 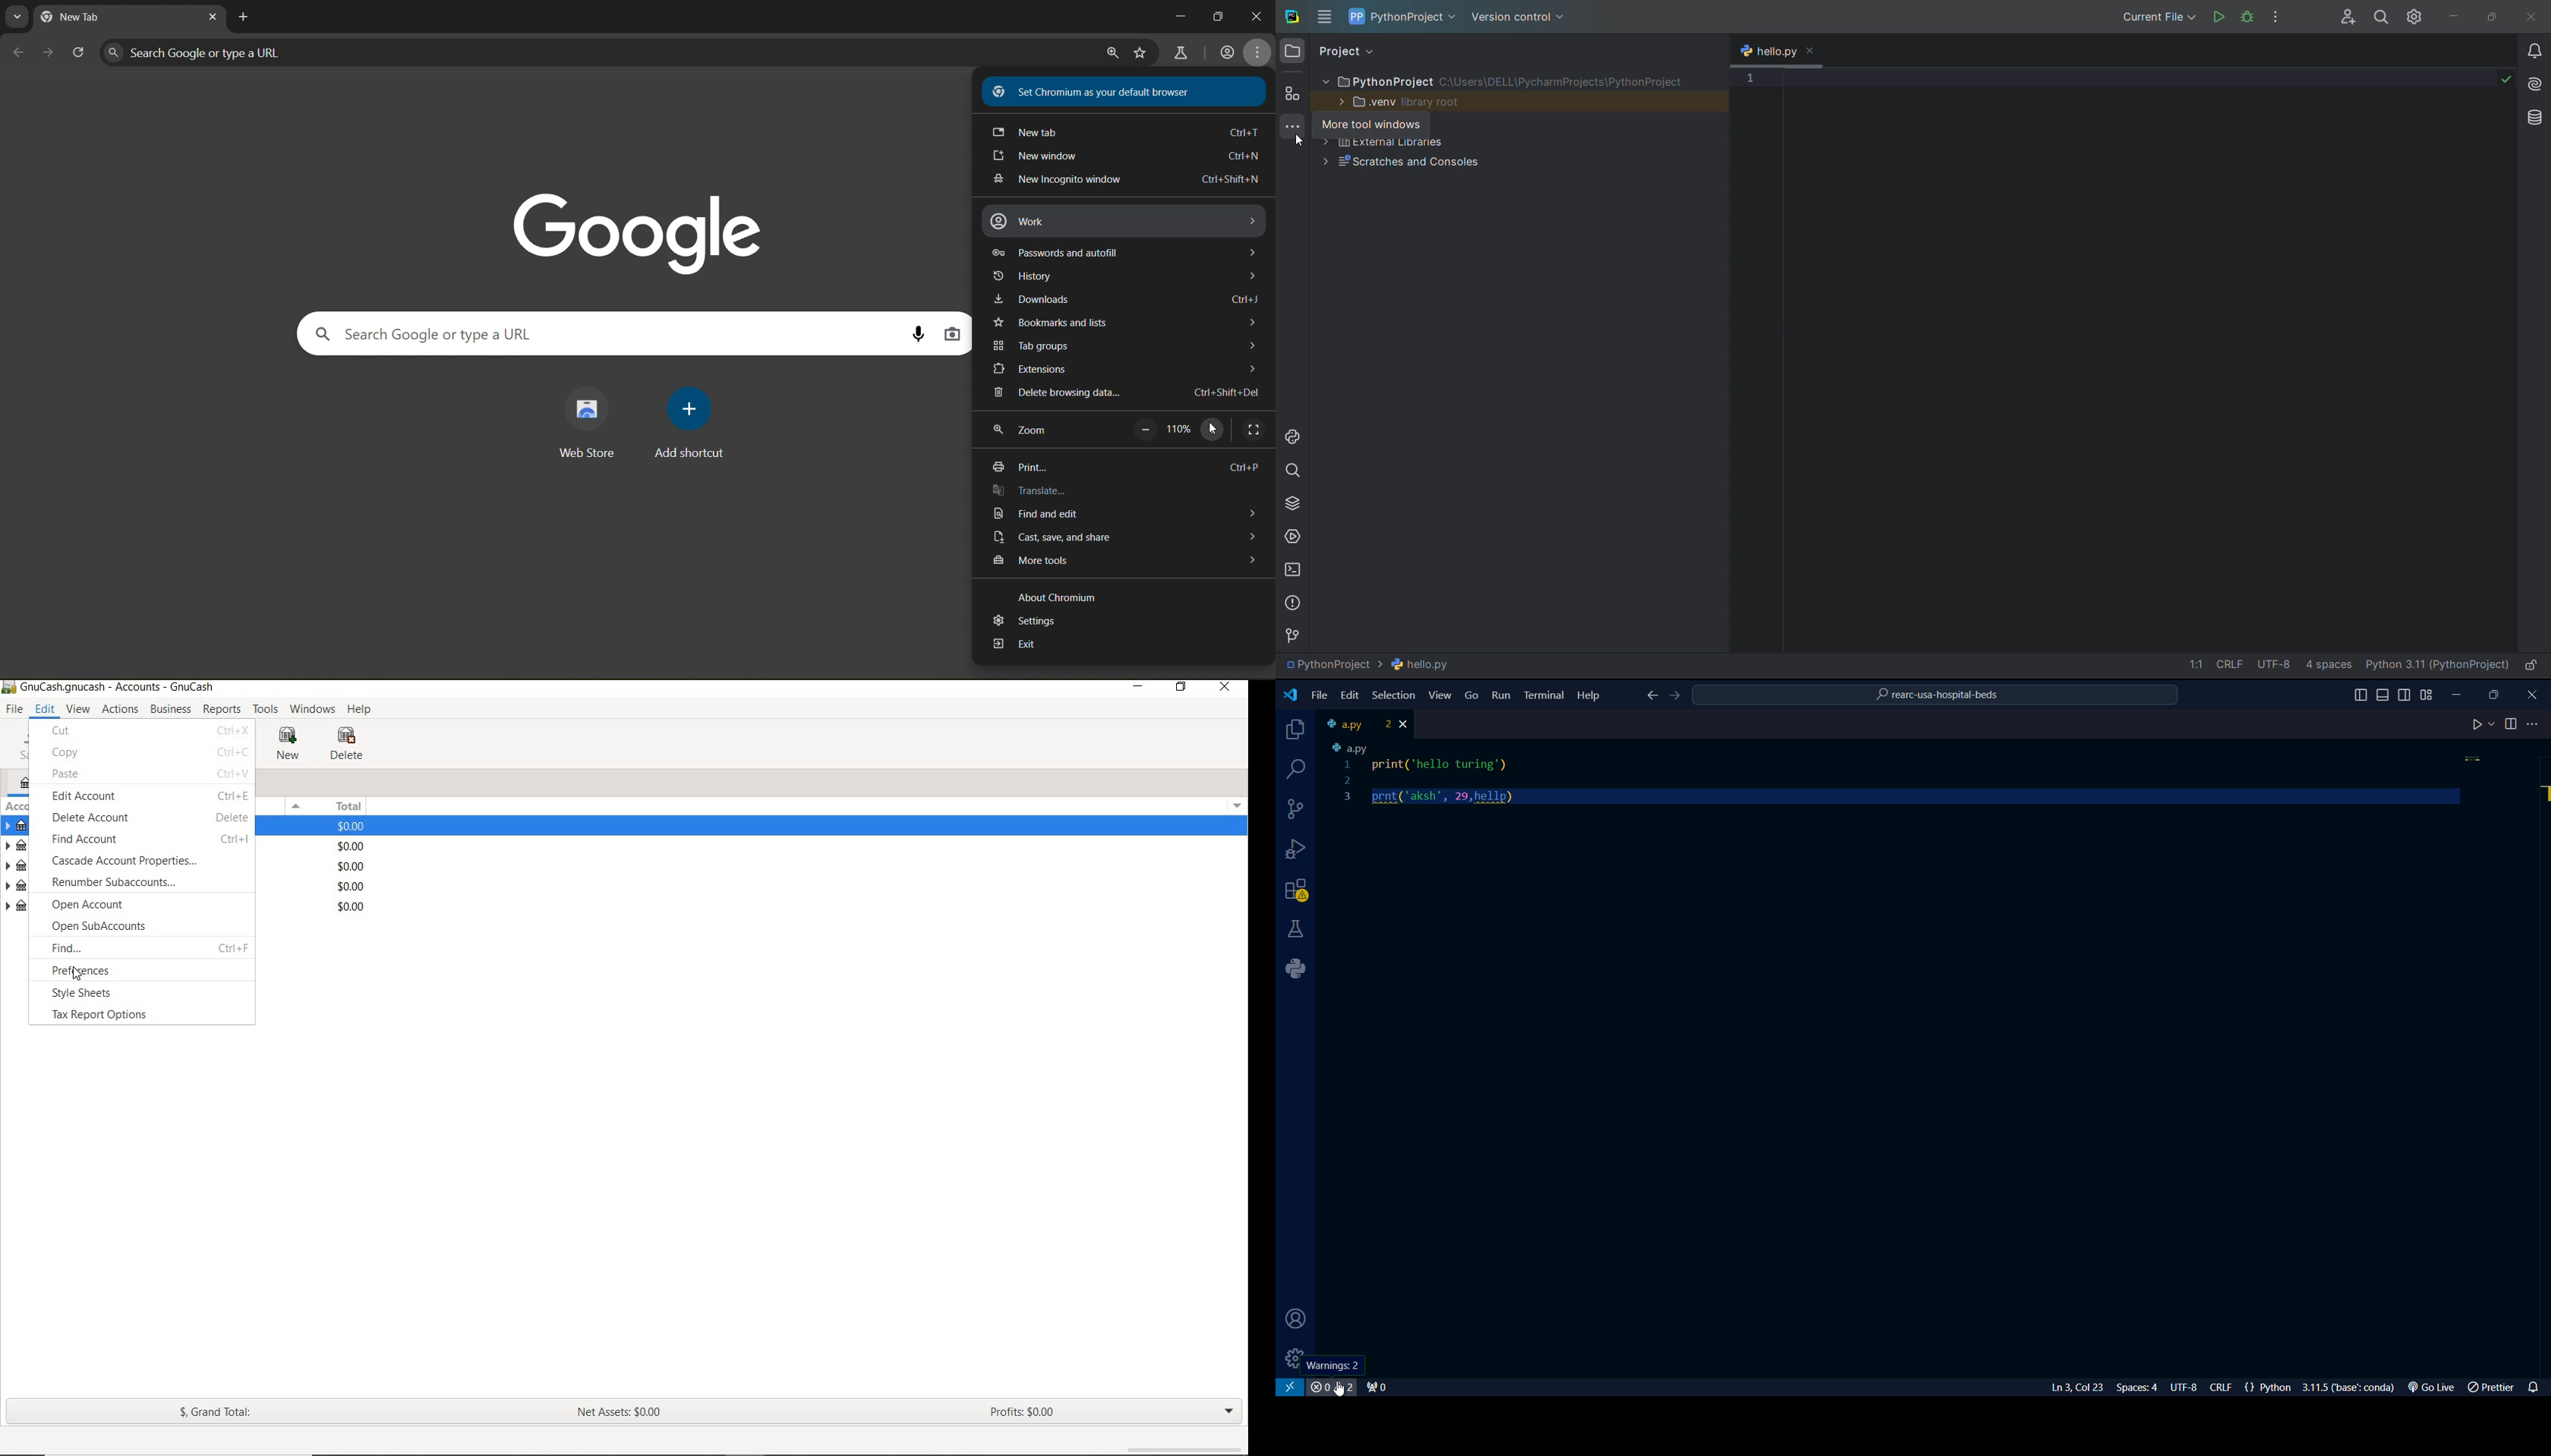 I want to click on PROFIT, so click(x=1025, y=1413).